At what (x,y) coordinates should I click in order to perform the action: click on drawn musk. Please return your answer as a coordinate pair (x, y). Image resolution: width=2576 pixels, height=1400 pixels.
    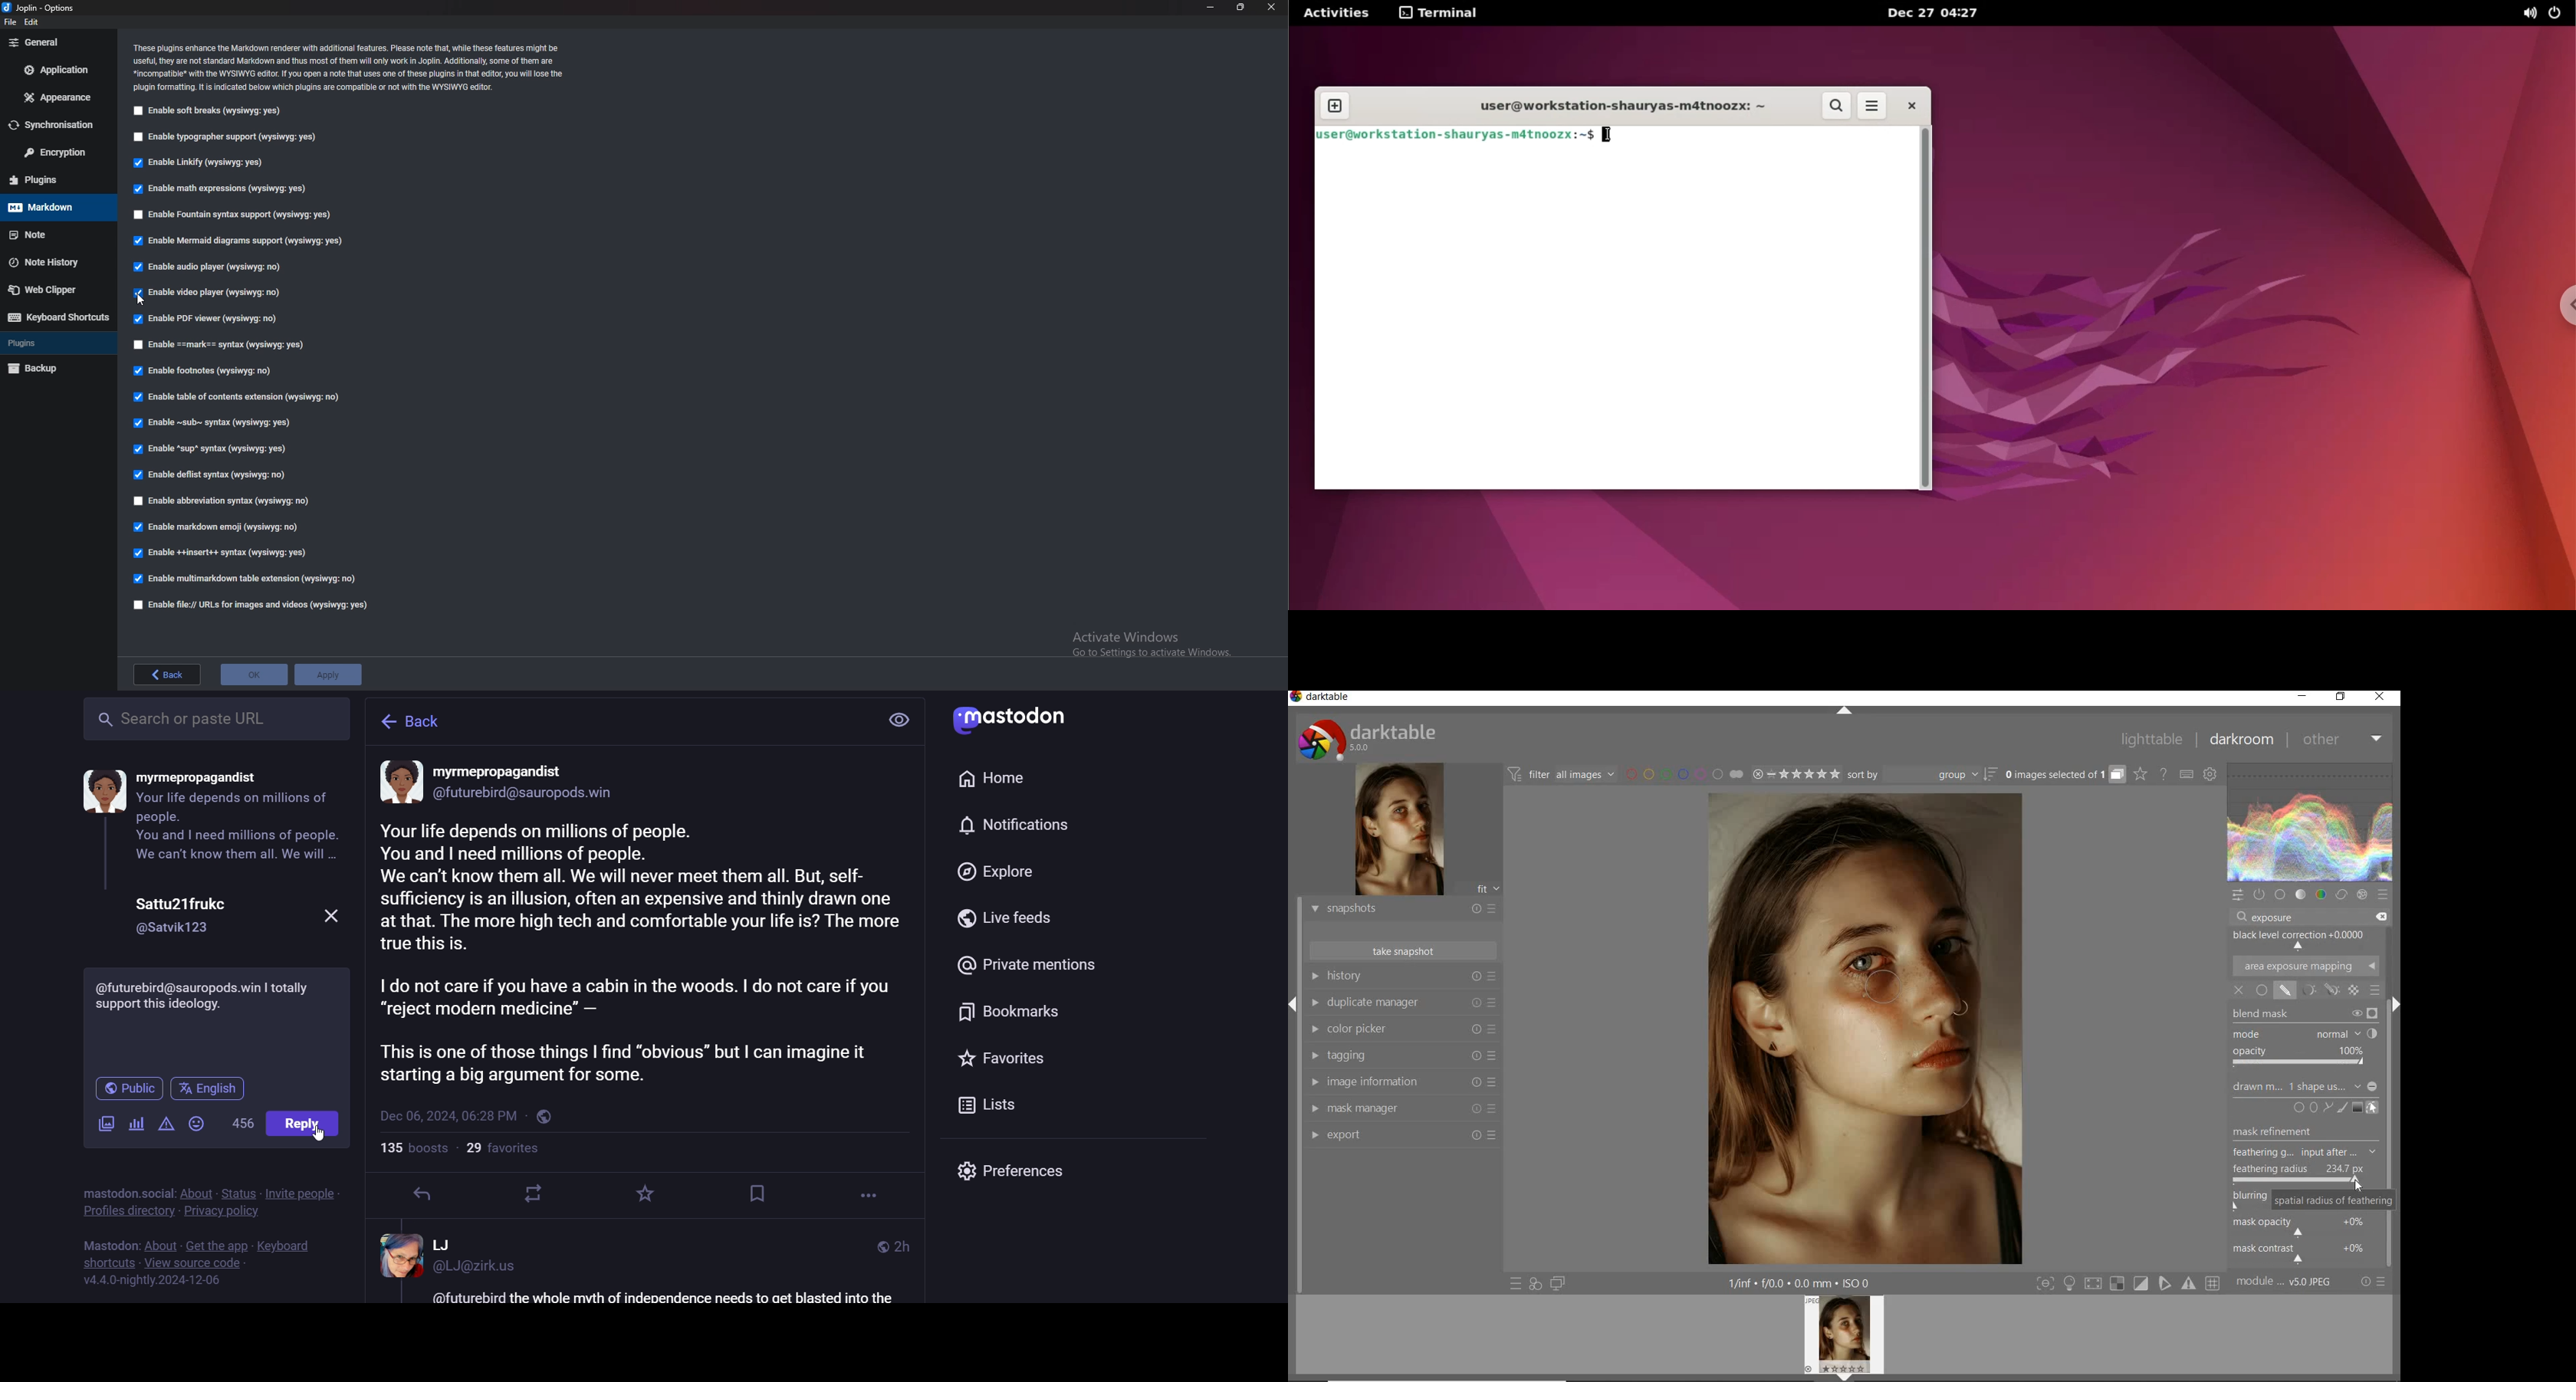
    Looking at the image, I should click on (2286, 991).